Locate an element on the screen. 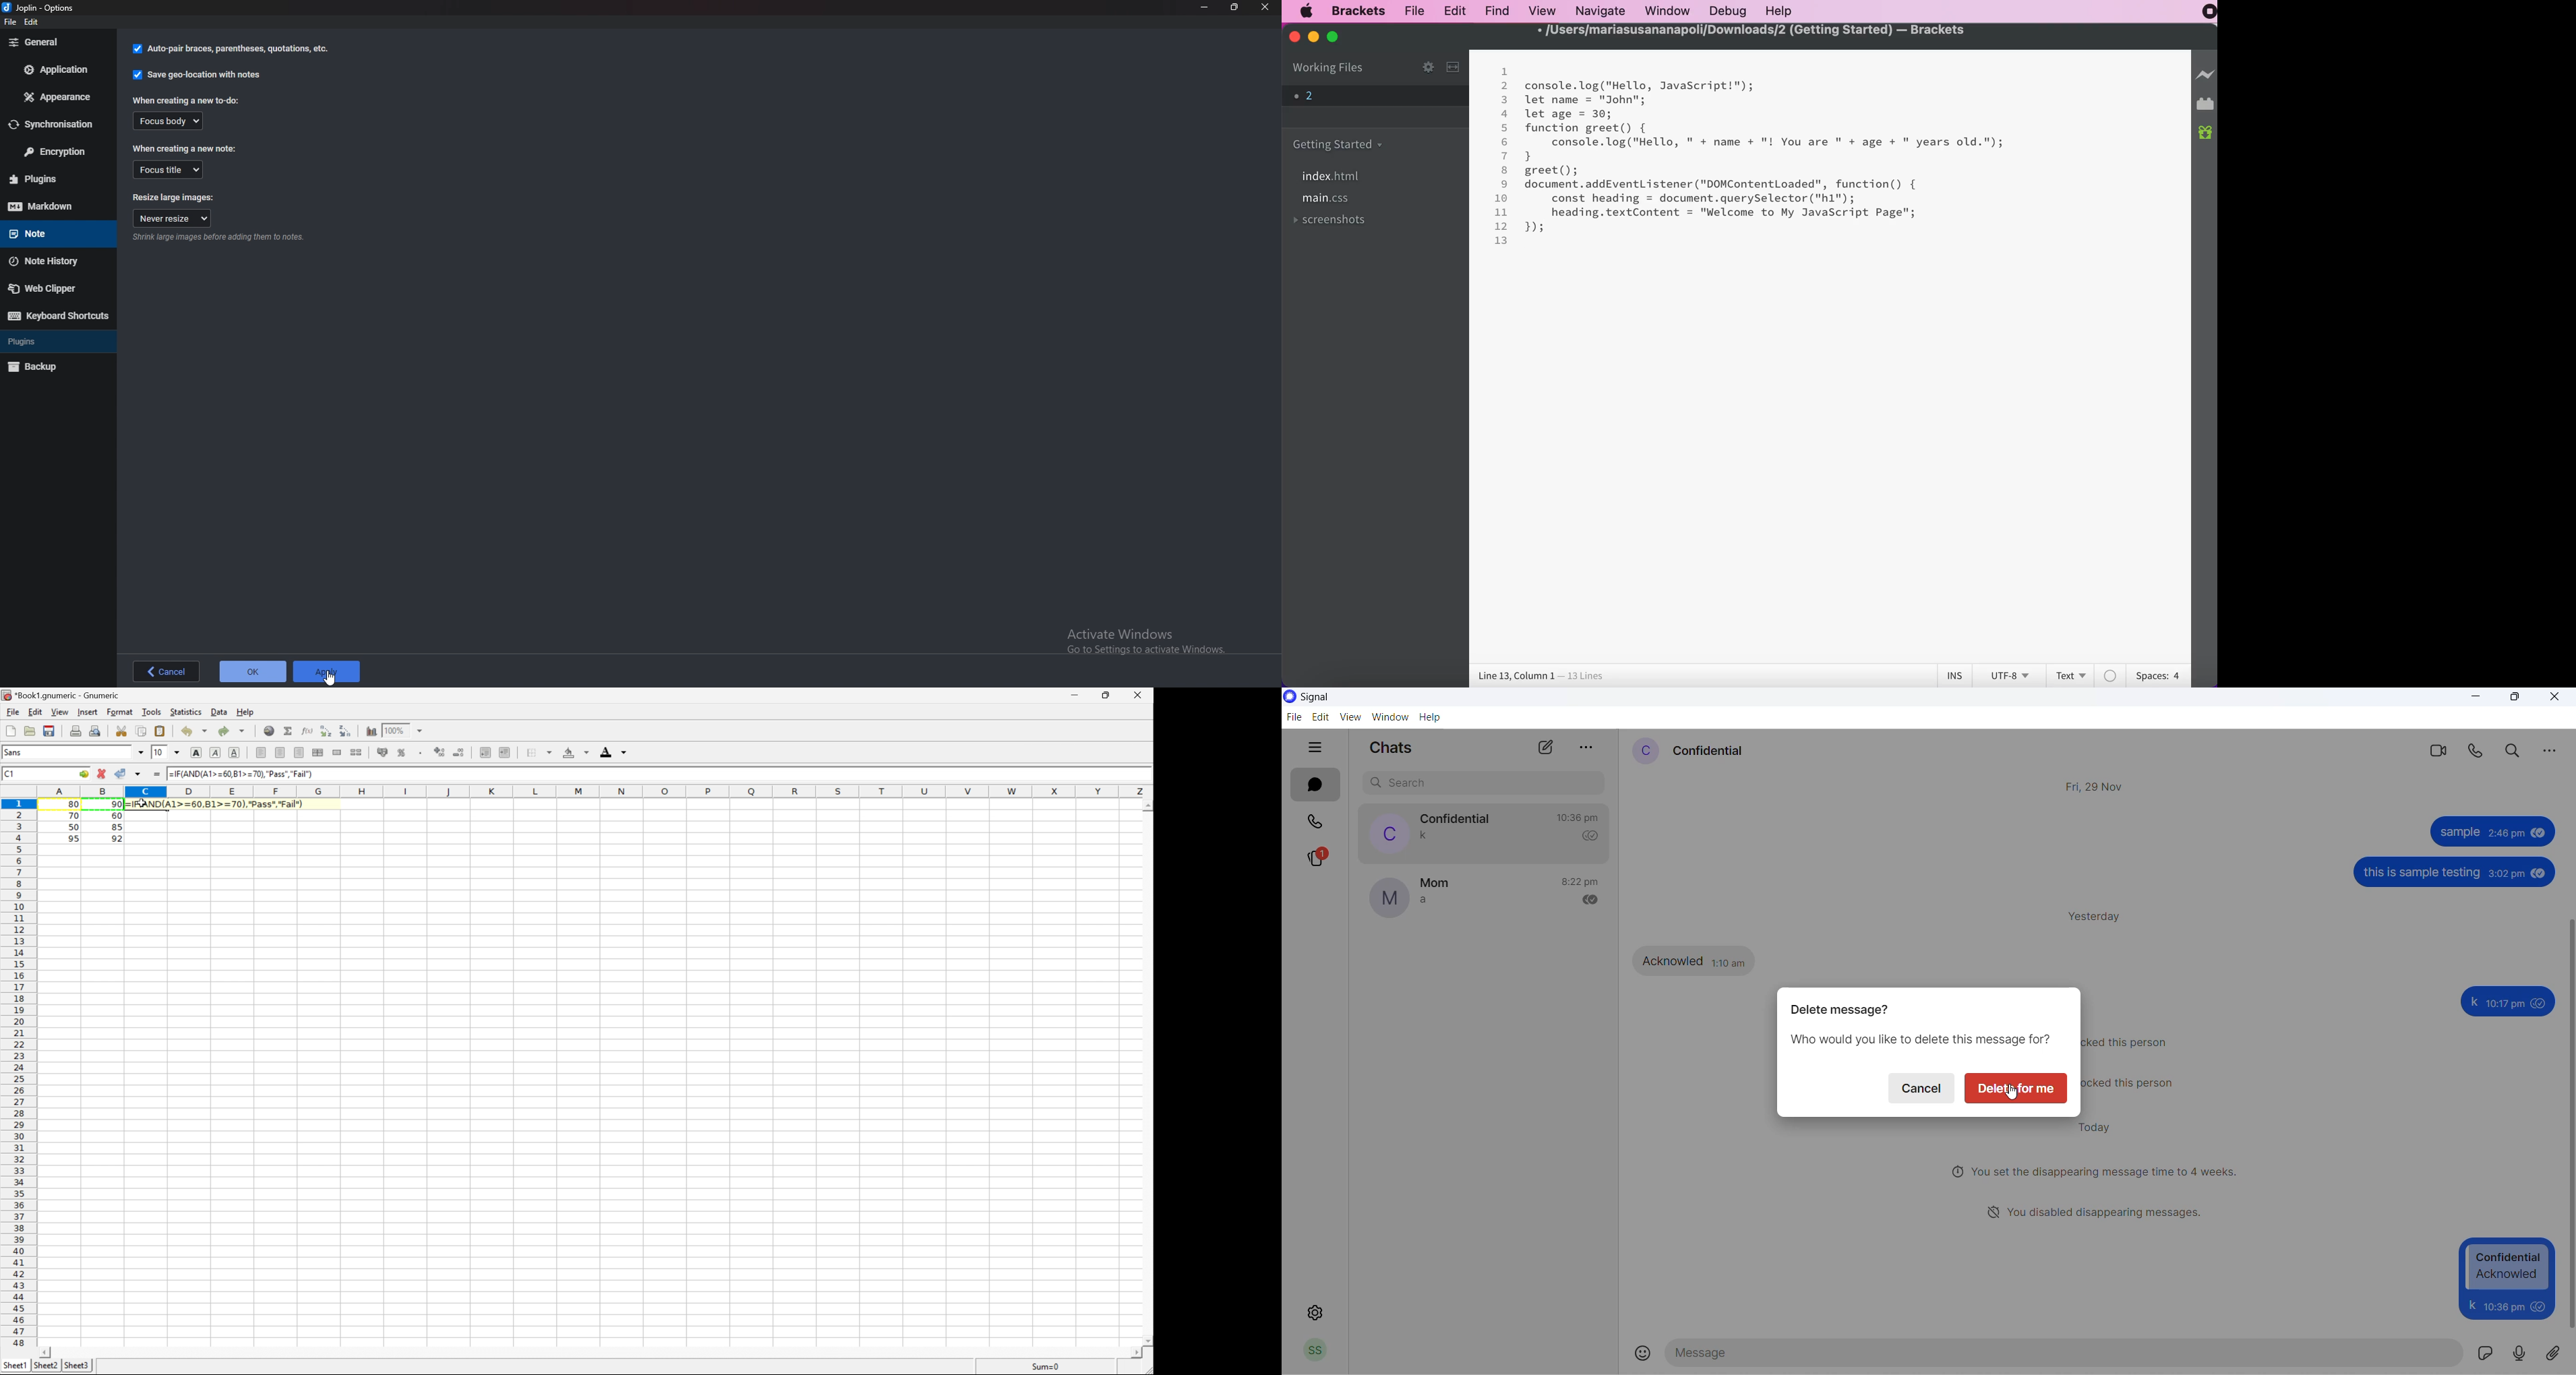 The width and height of the screenshot is (2576, 1400). close is located at coordinates (1266, 7).